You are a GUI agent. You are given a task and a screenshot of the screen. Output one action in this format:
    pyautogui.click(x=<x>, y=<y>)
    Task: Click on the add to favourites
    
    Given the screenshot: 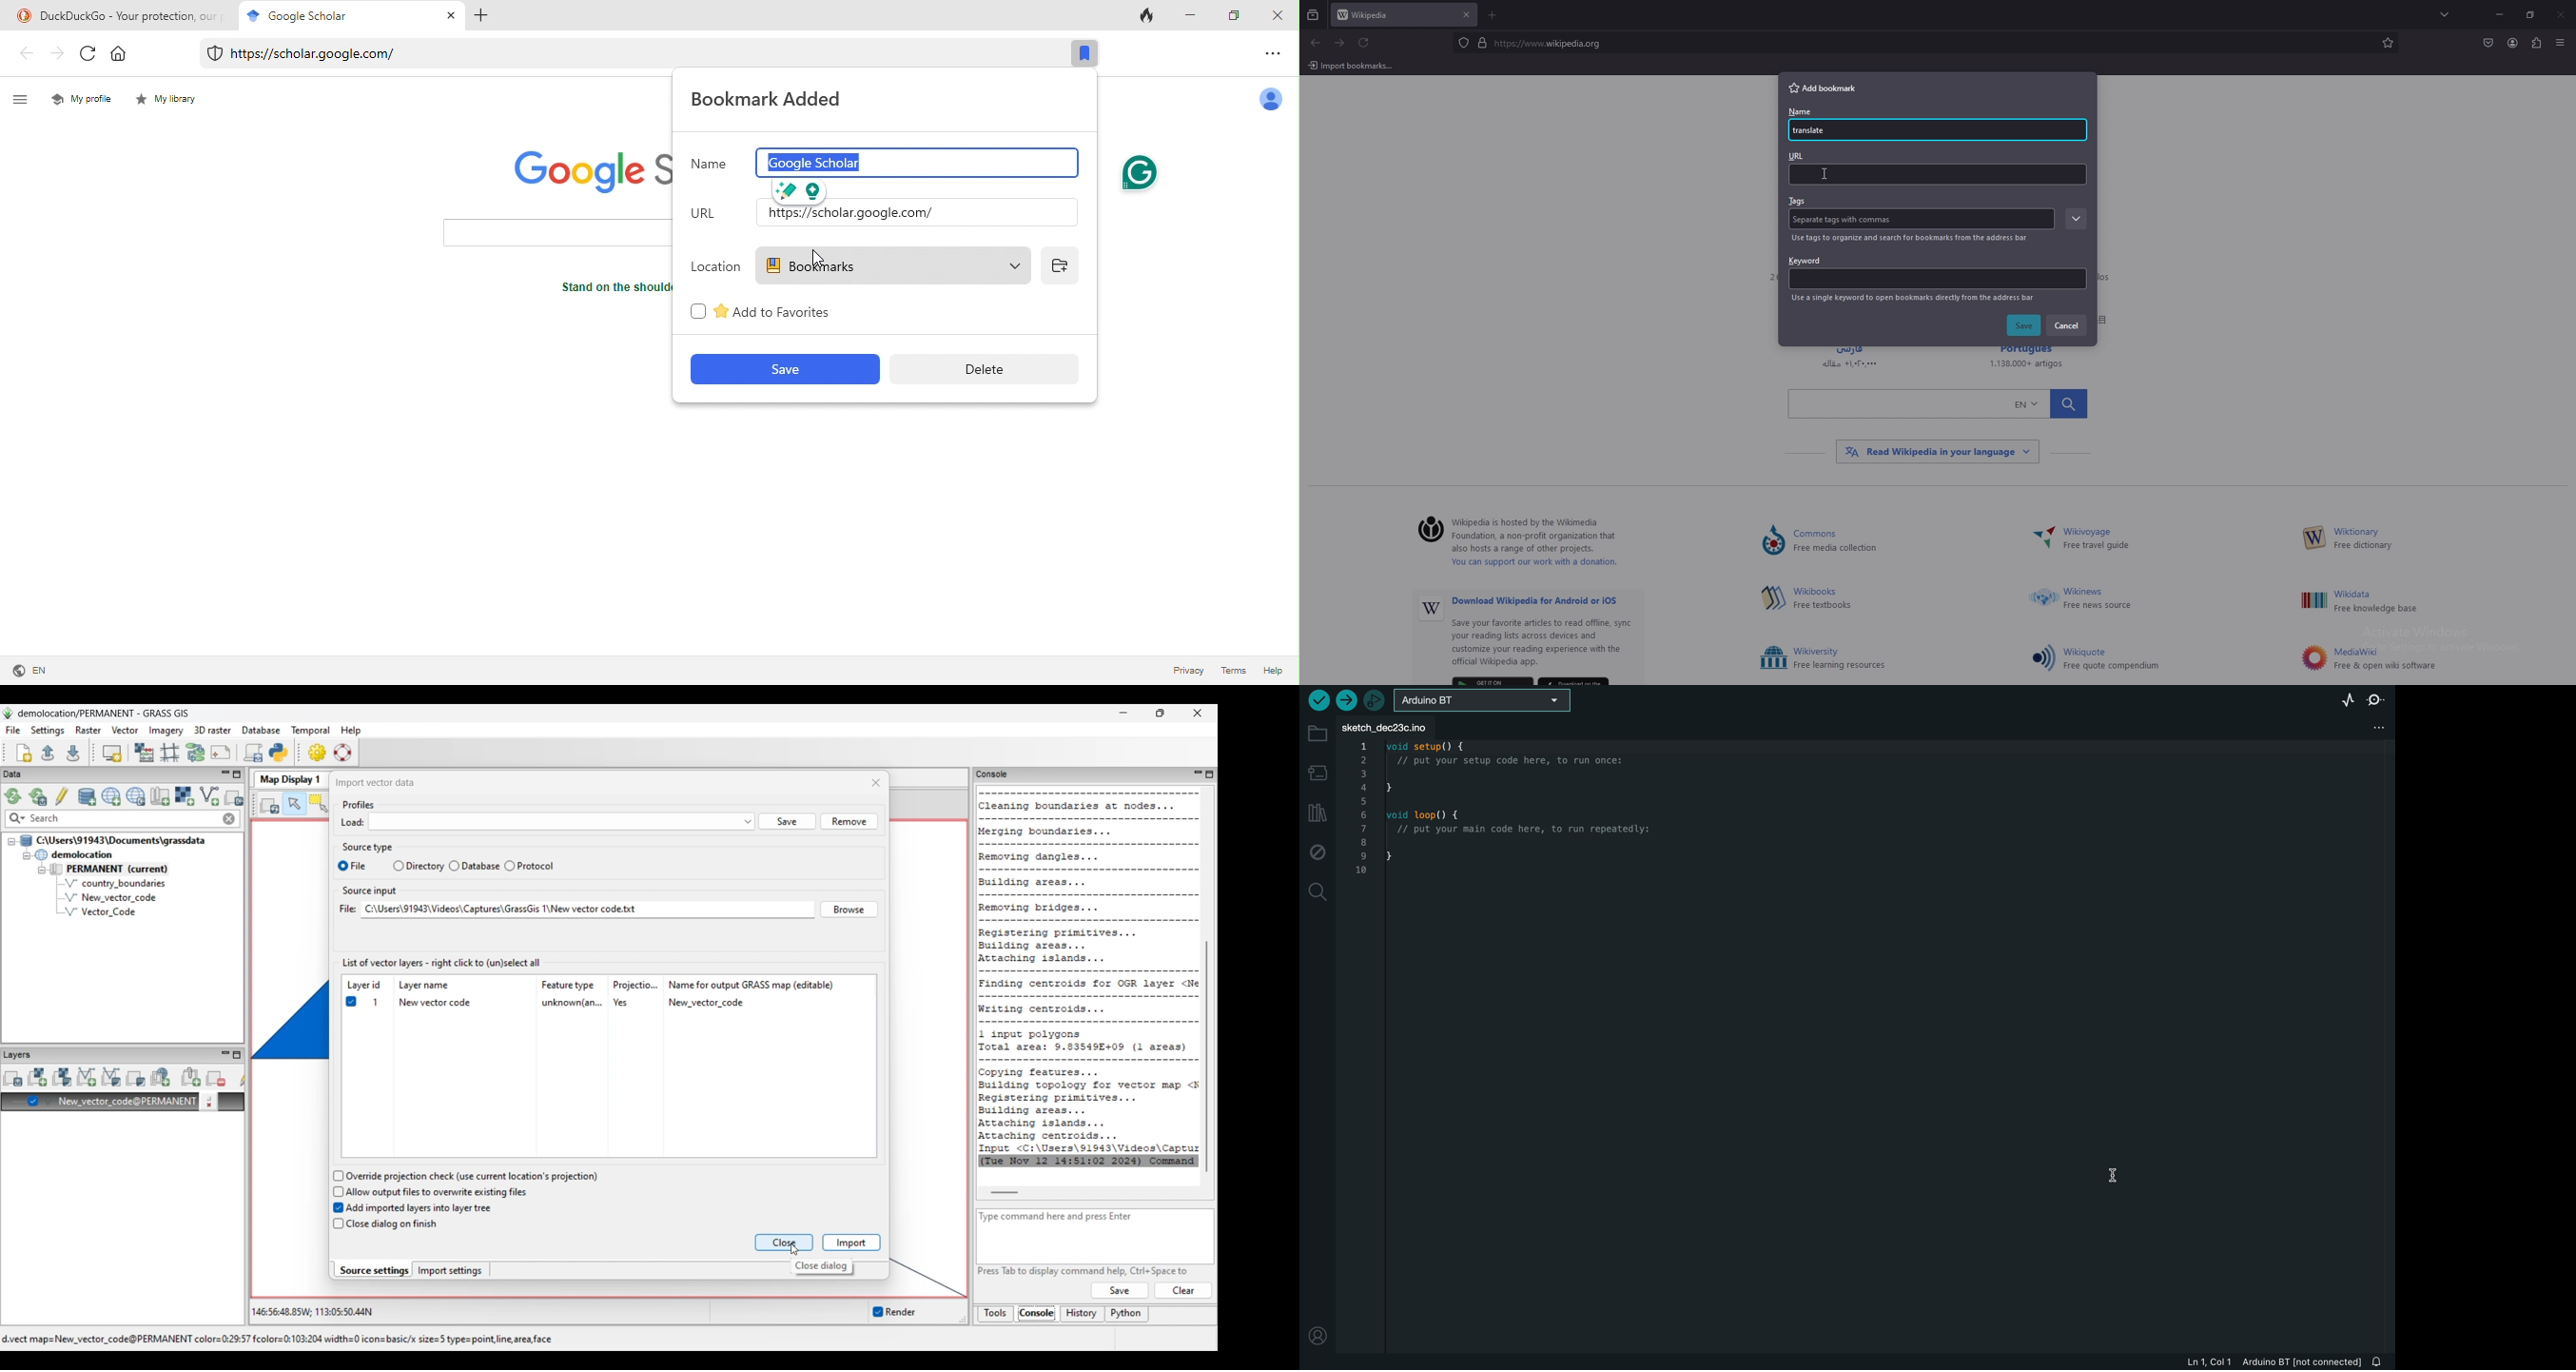 What is the action you would take?
    pyautogui.click(x=765, y=311)
    